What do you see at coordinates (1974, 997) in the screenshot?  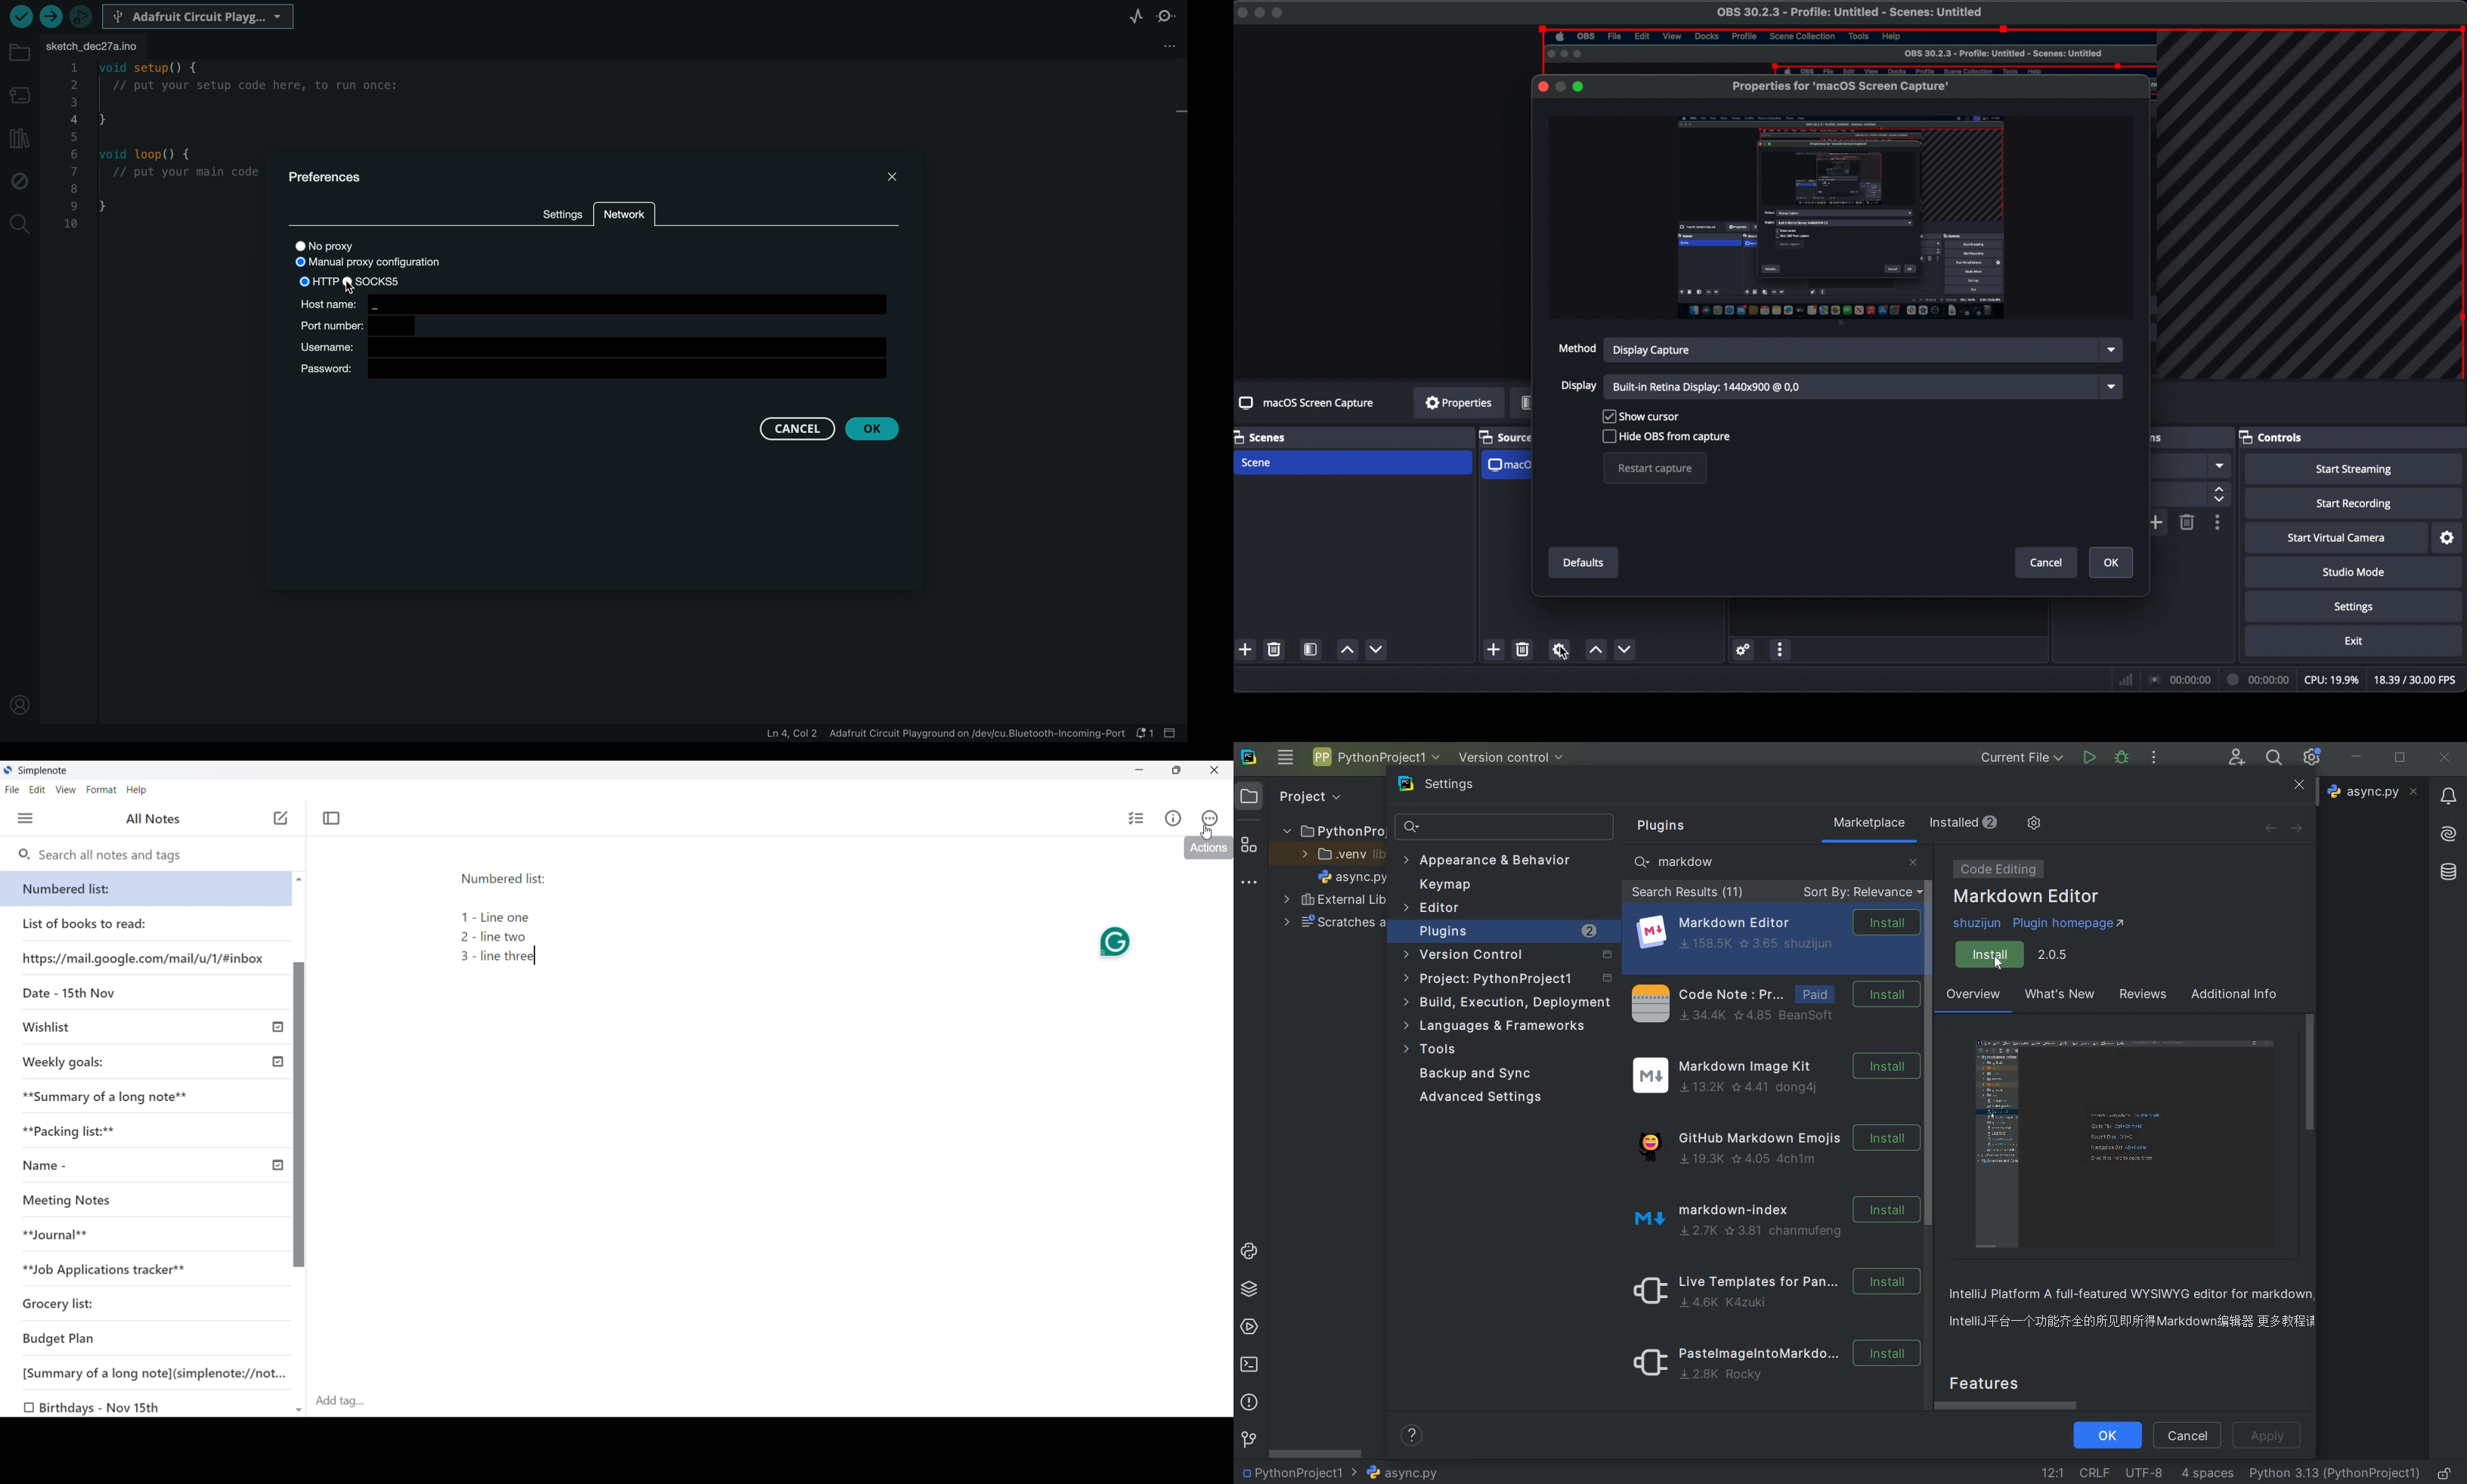 I see `over iew` at bounding box center [1974, 997].